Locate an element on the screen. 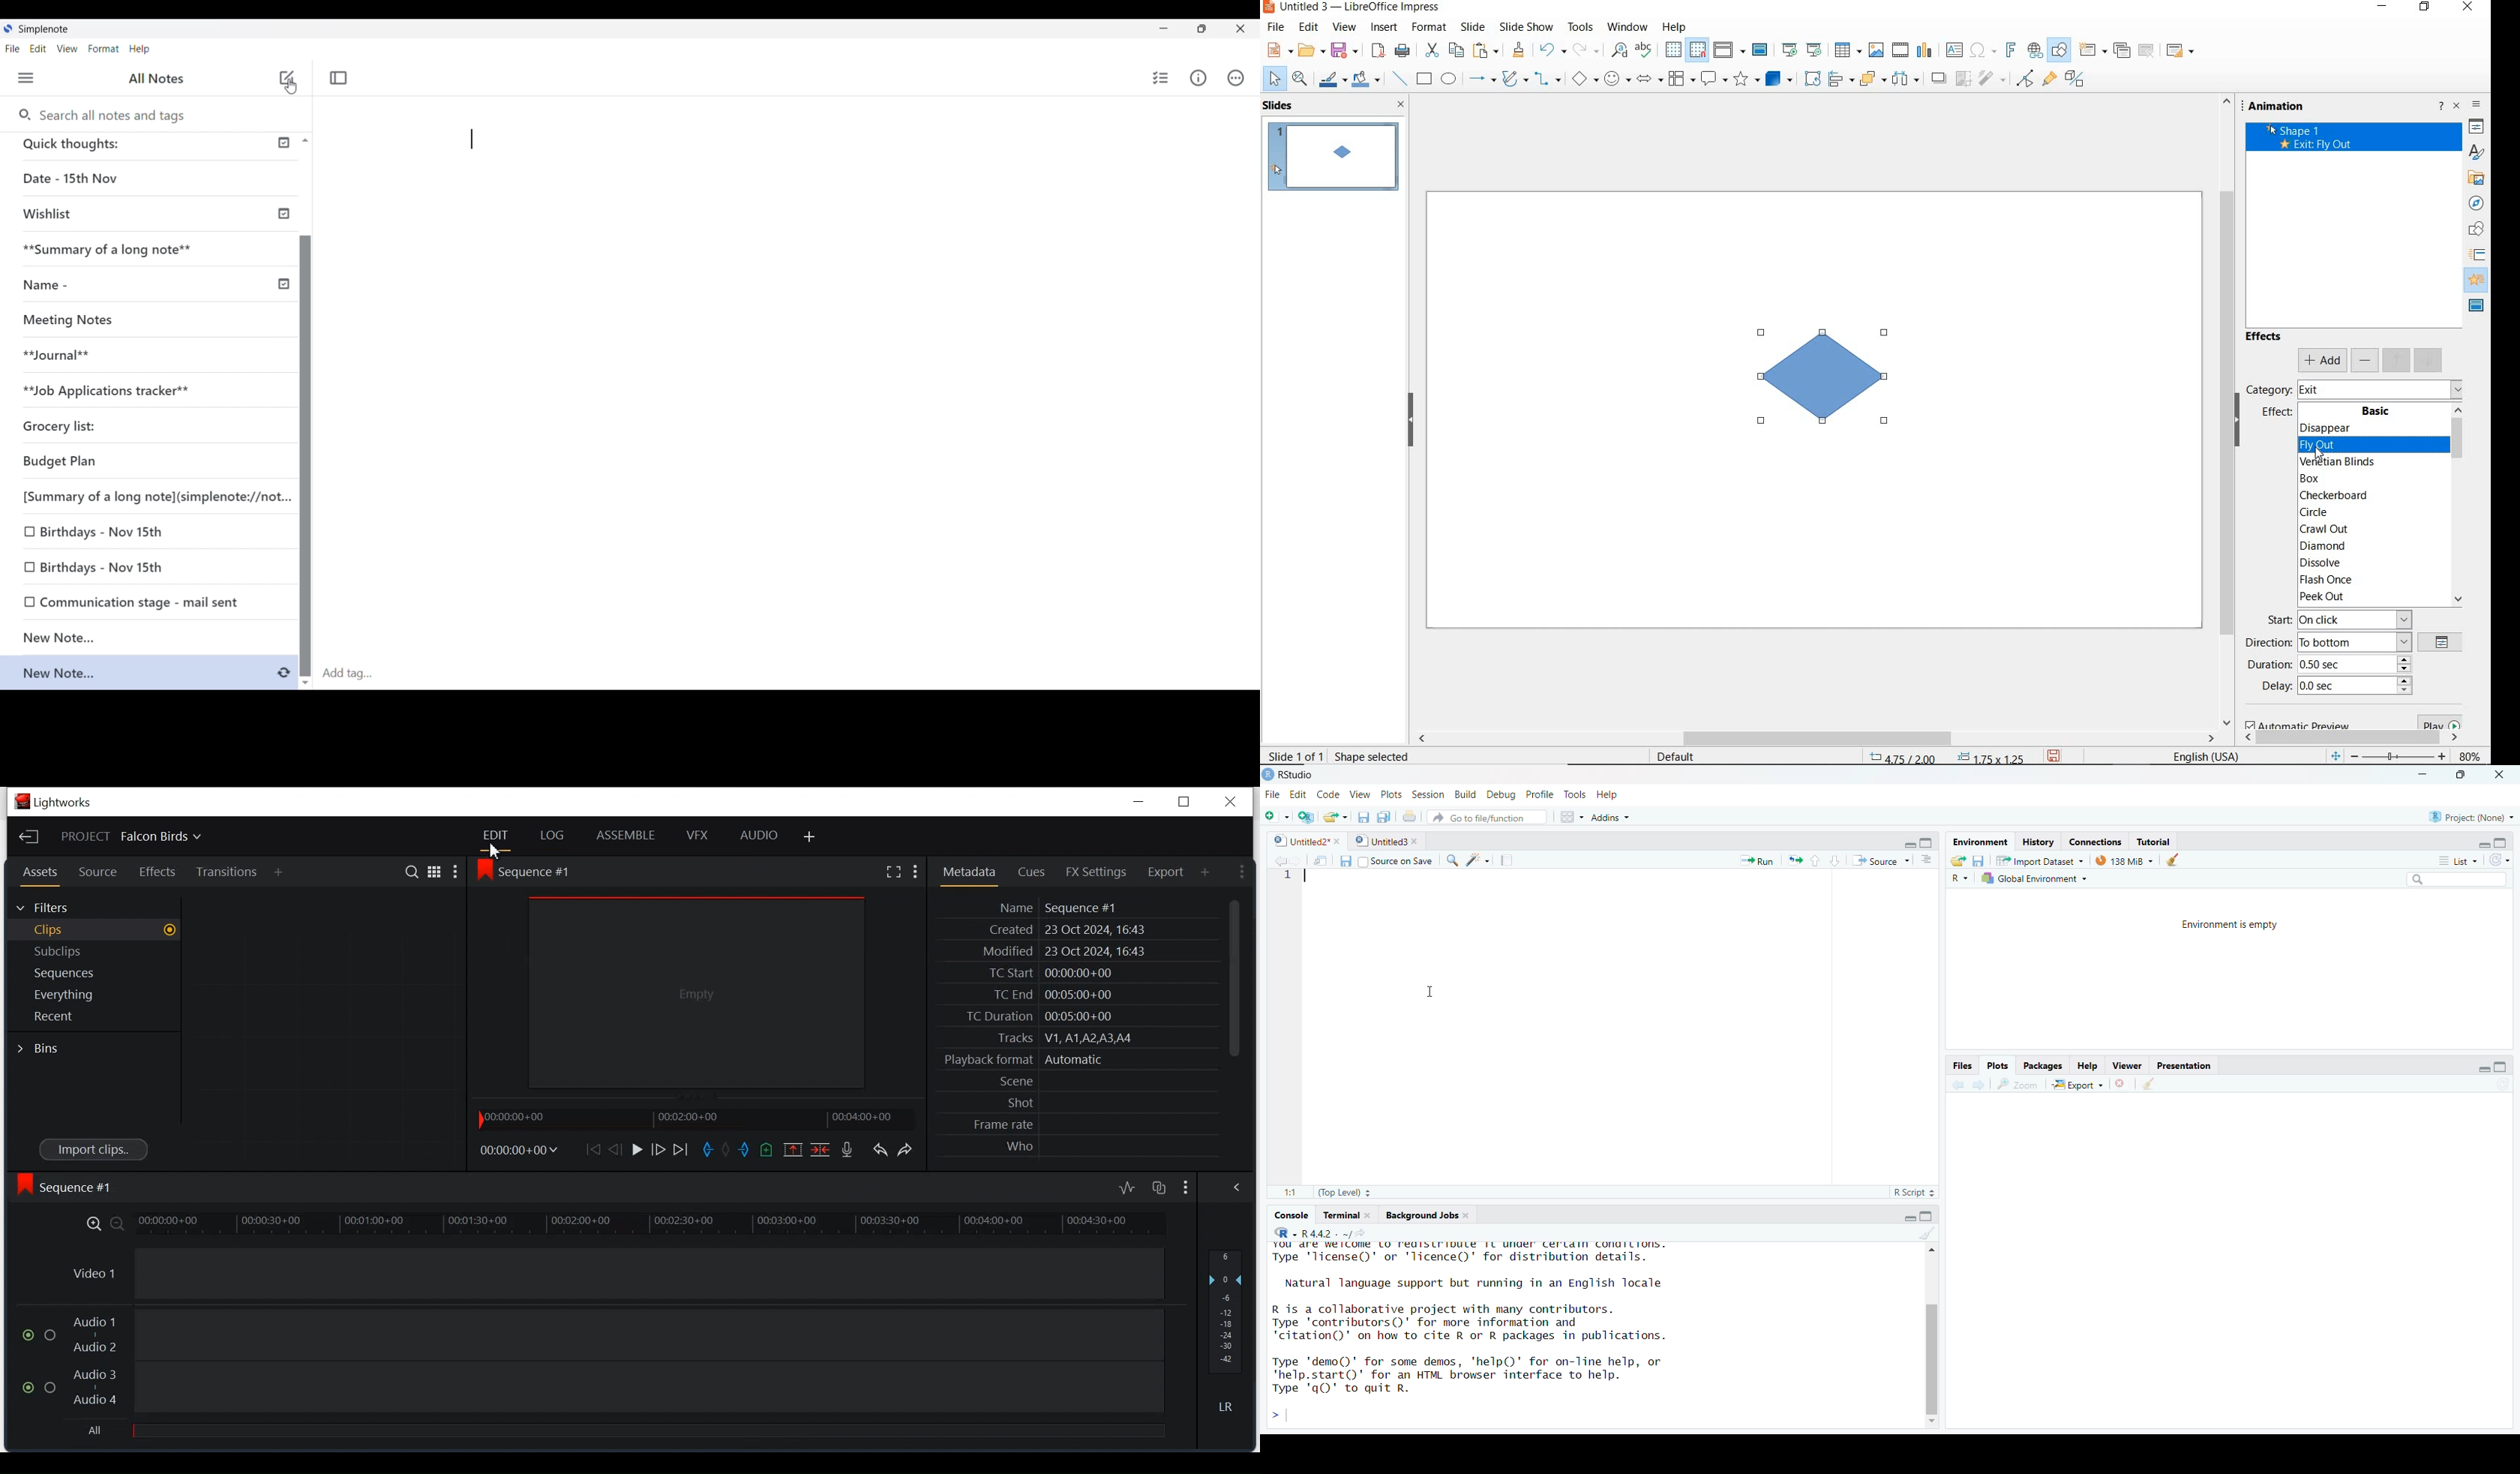 The width and height of the screenshot is (2520, 1484). save all documents is located at coordinates (1363, 814).